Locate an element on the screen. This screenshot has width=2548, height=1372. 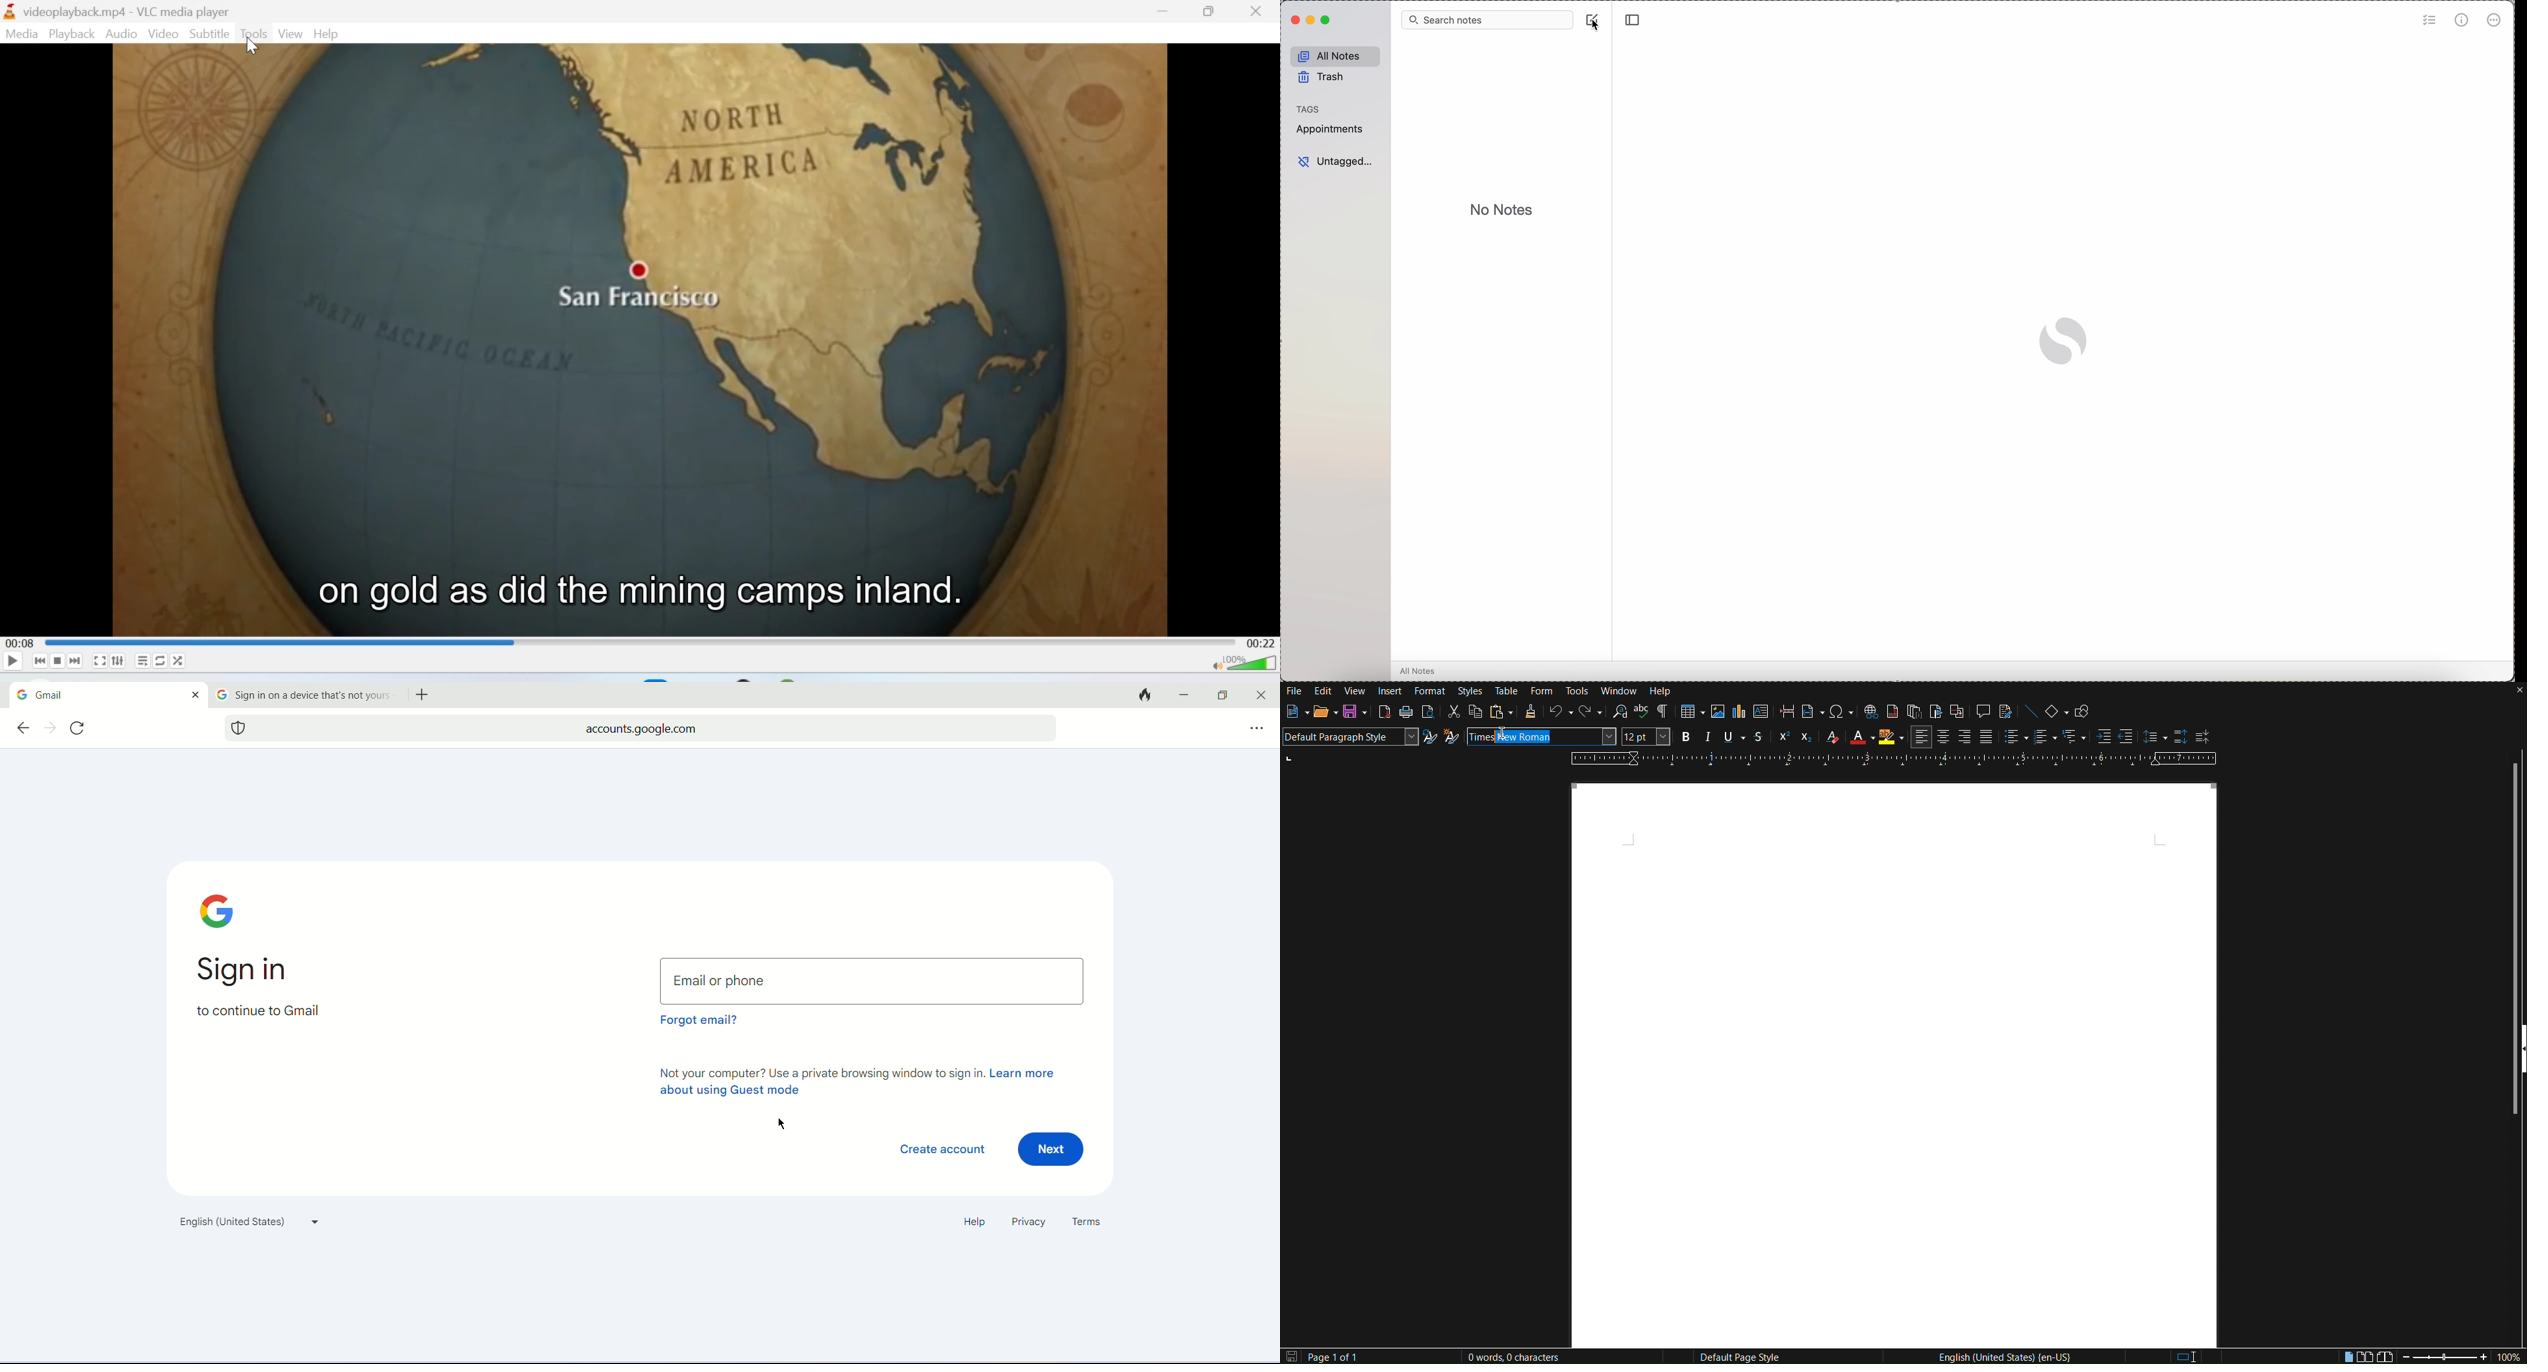
Font size - 12pt is located at coordinates (1645, 737).